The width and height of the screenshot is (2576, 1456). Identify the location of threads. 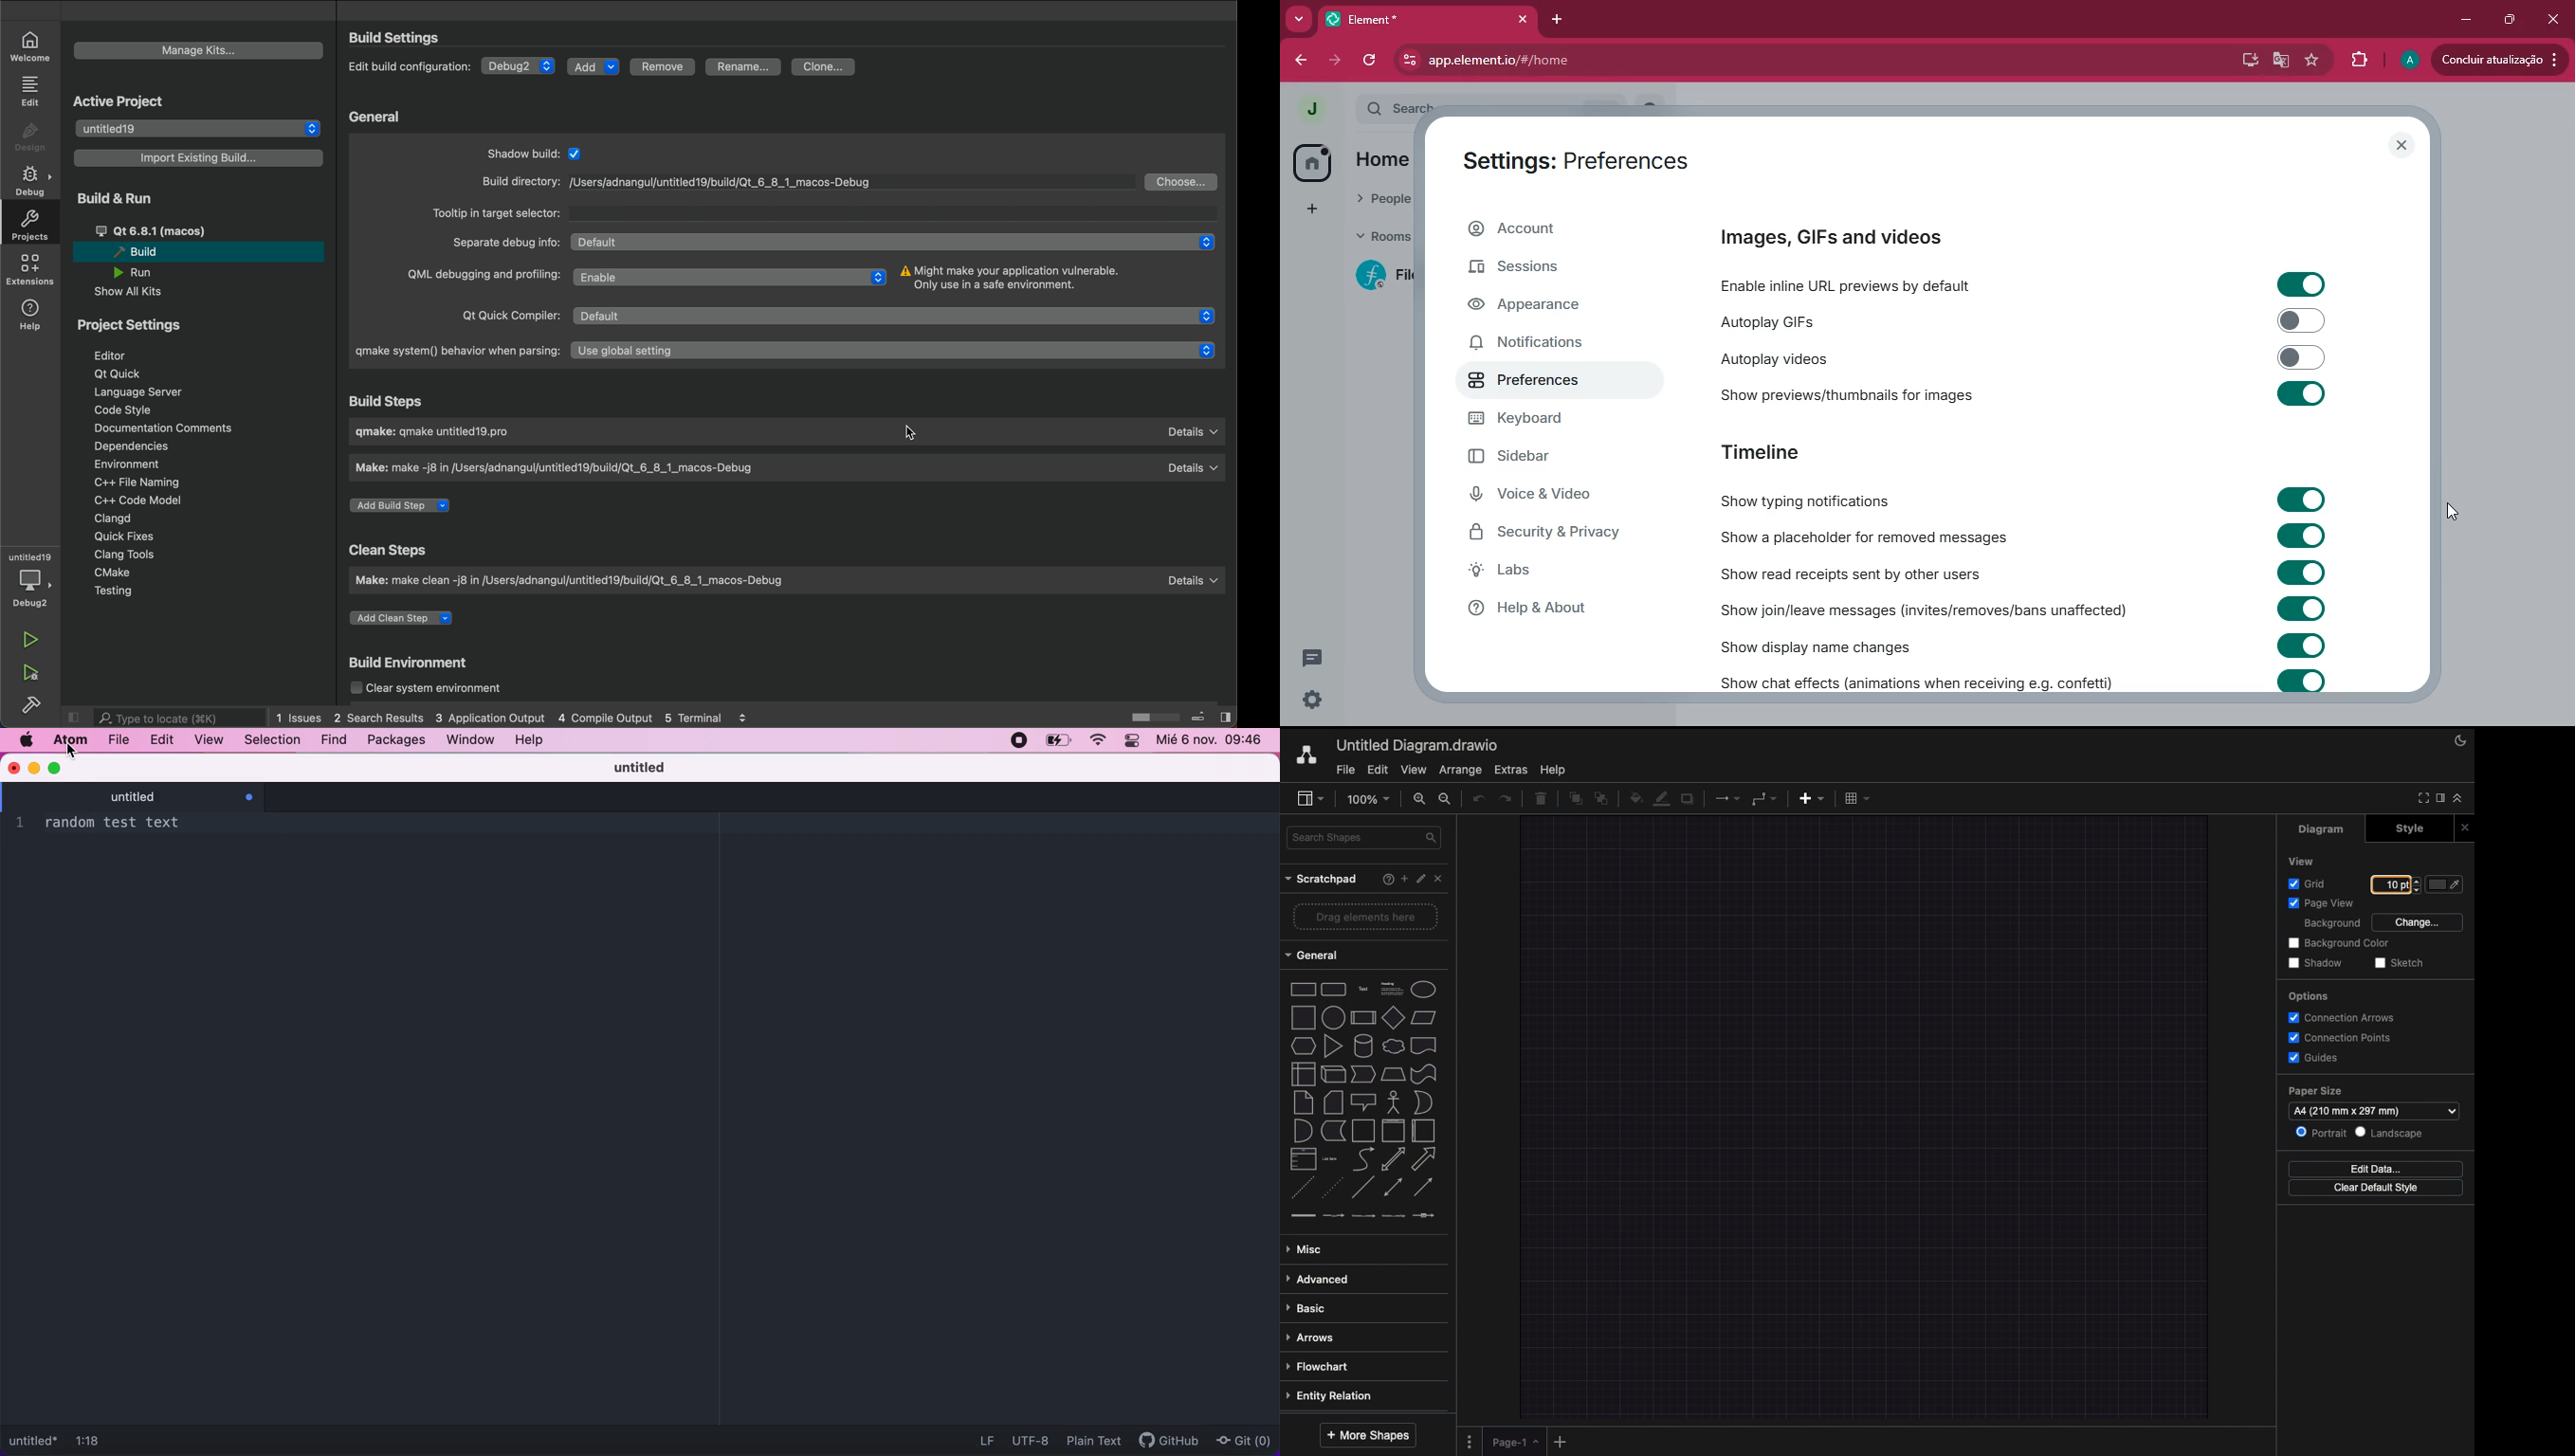
(1312, 658).